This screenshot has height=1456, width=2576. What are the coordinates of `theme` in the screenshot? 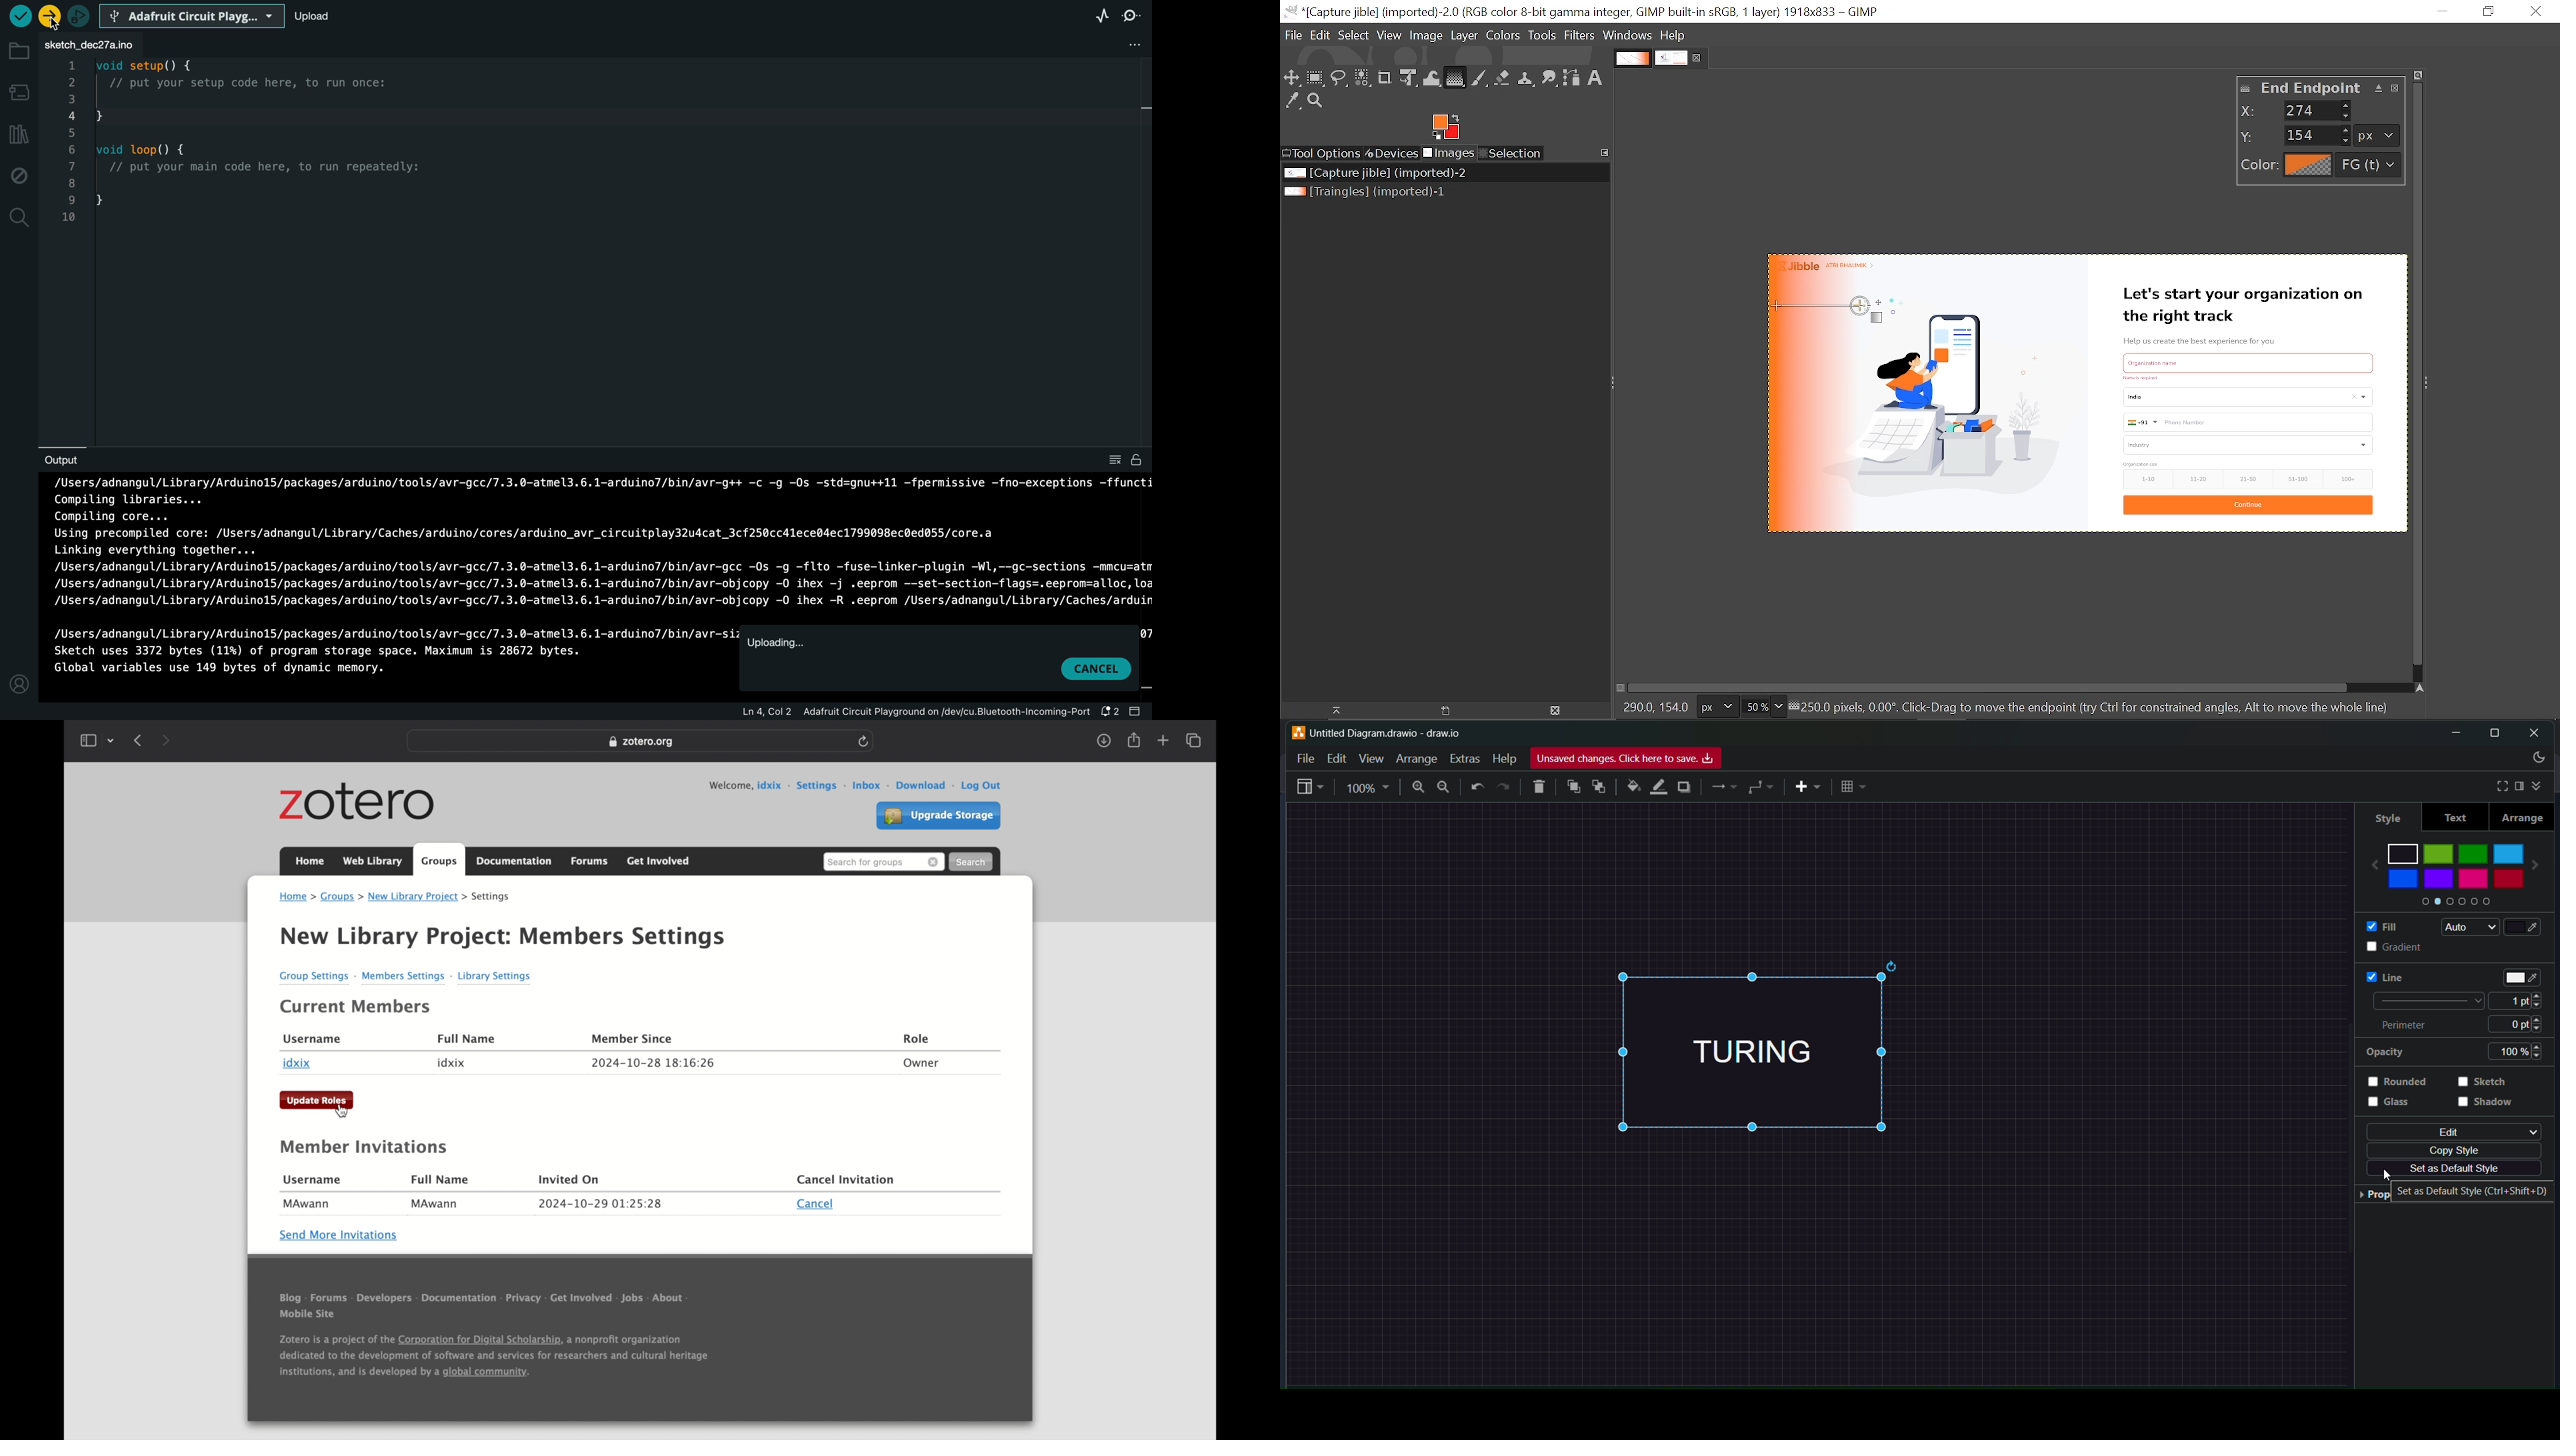 It's located at (2537, 759).